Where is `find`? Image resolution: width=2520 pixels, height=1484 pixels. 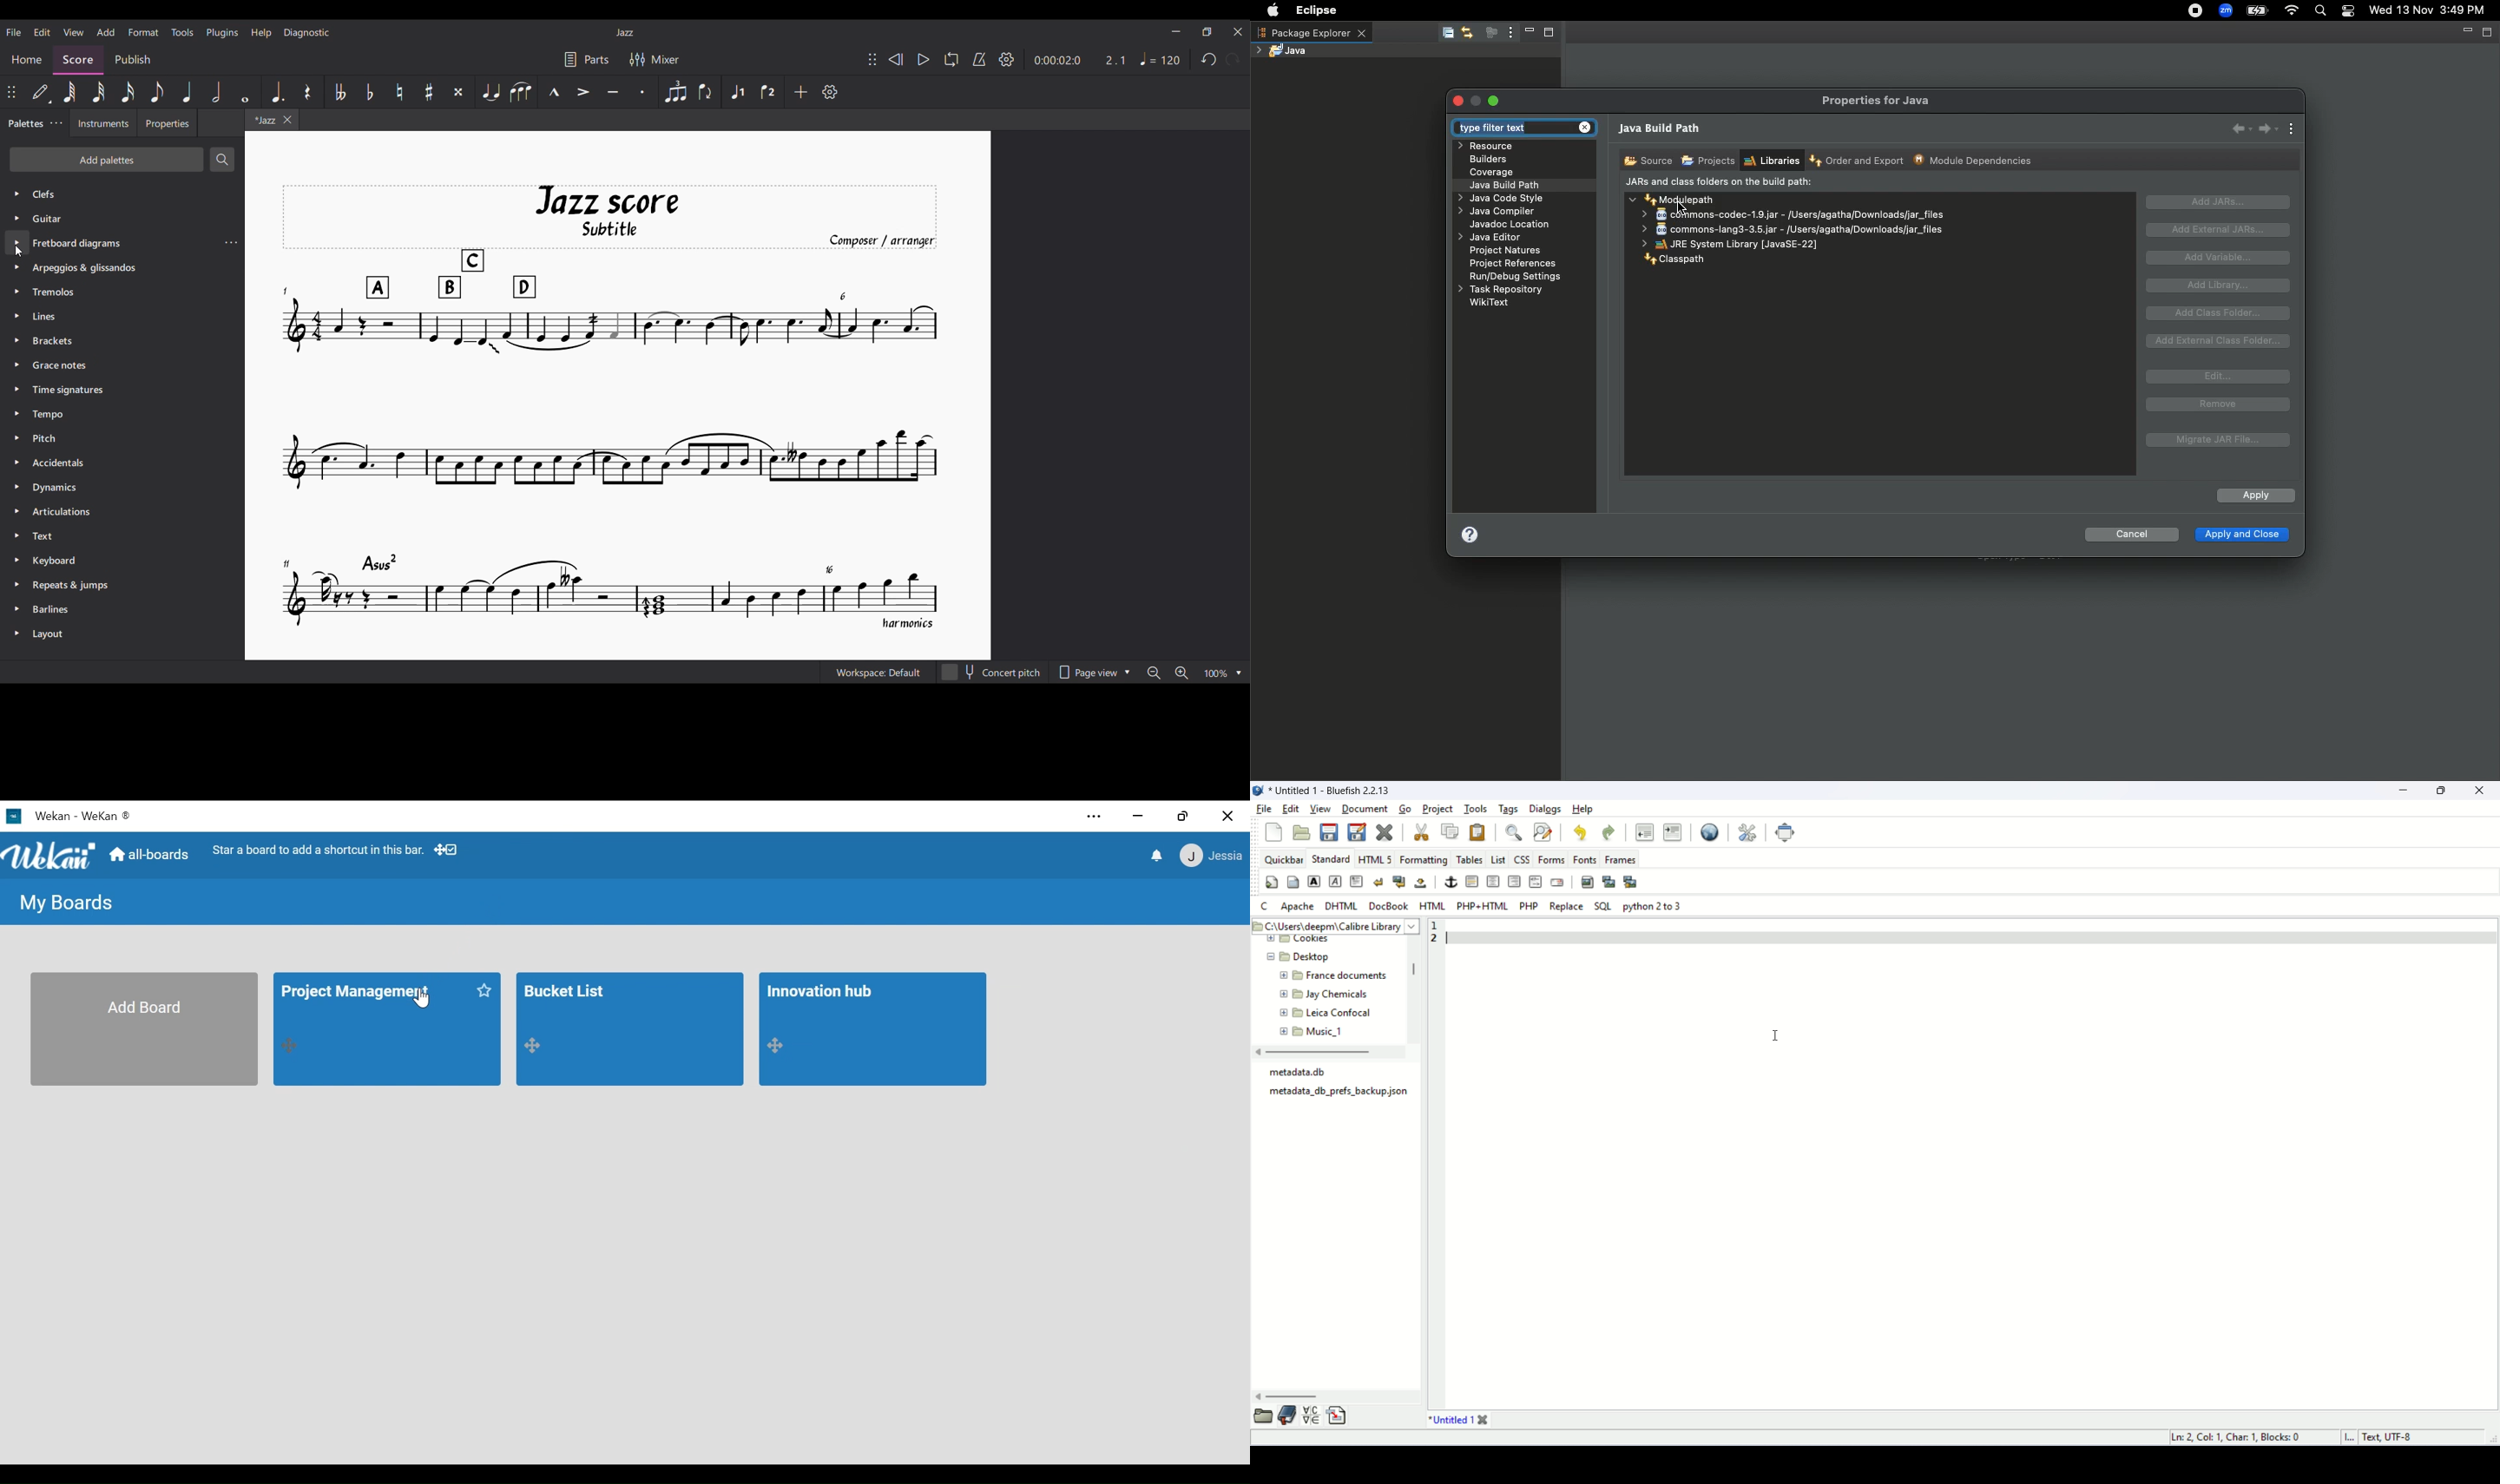 find is located at coordinates (1514, 834).